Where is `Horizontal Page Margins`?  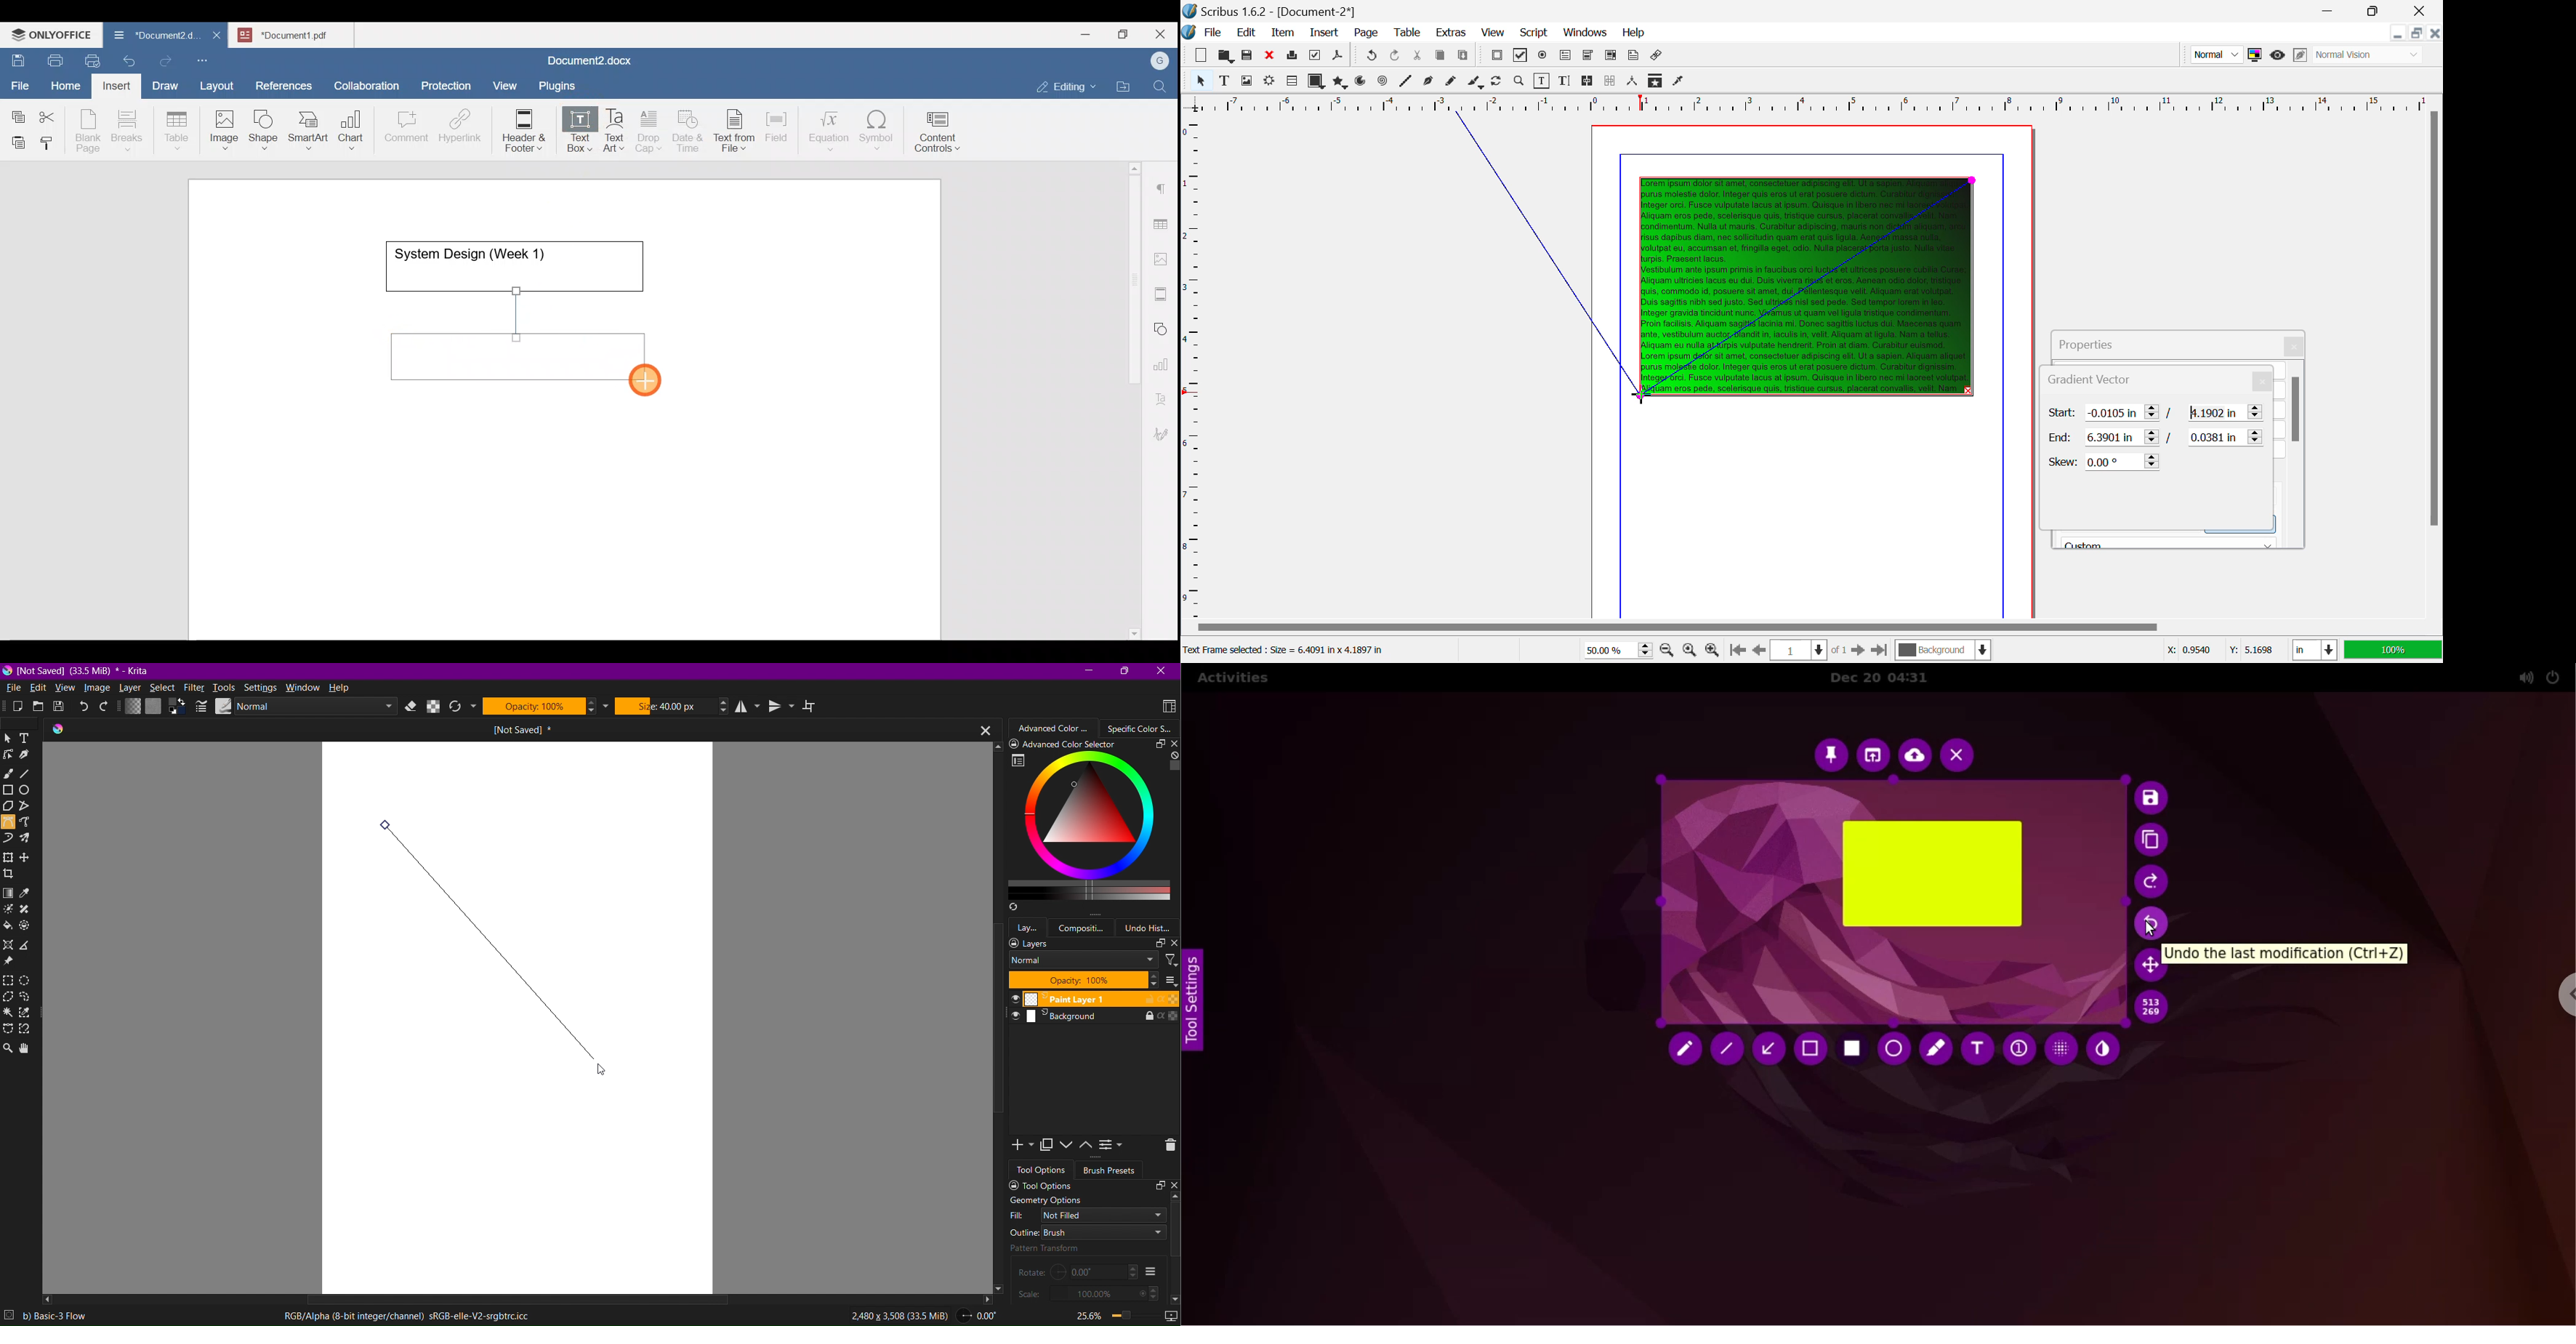 Horizontal Page Margins is located at coordinates (1193, 366).